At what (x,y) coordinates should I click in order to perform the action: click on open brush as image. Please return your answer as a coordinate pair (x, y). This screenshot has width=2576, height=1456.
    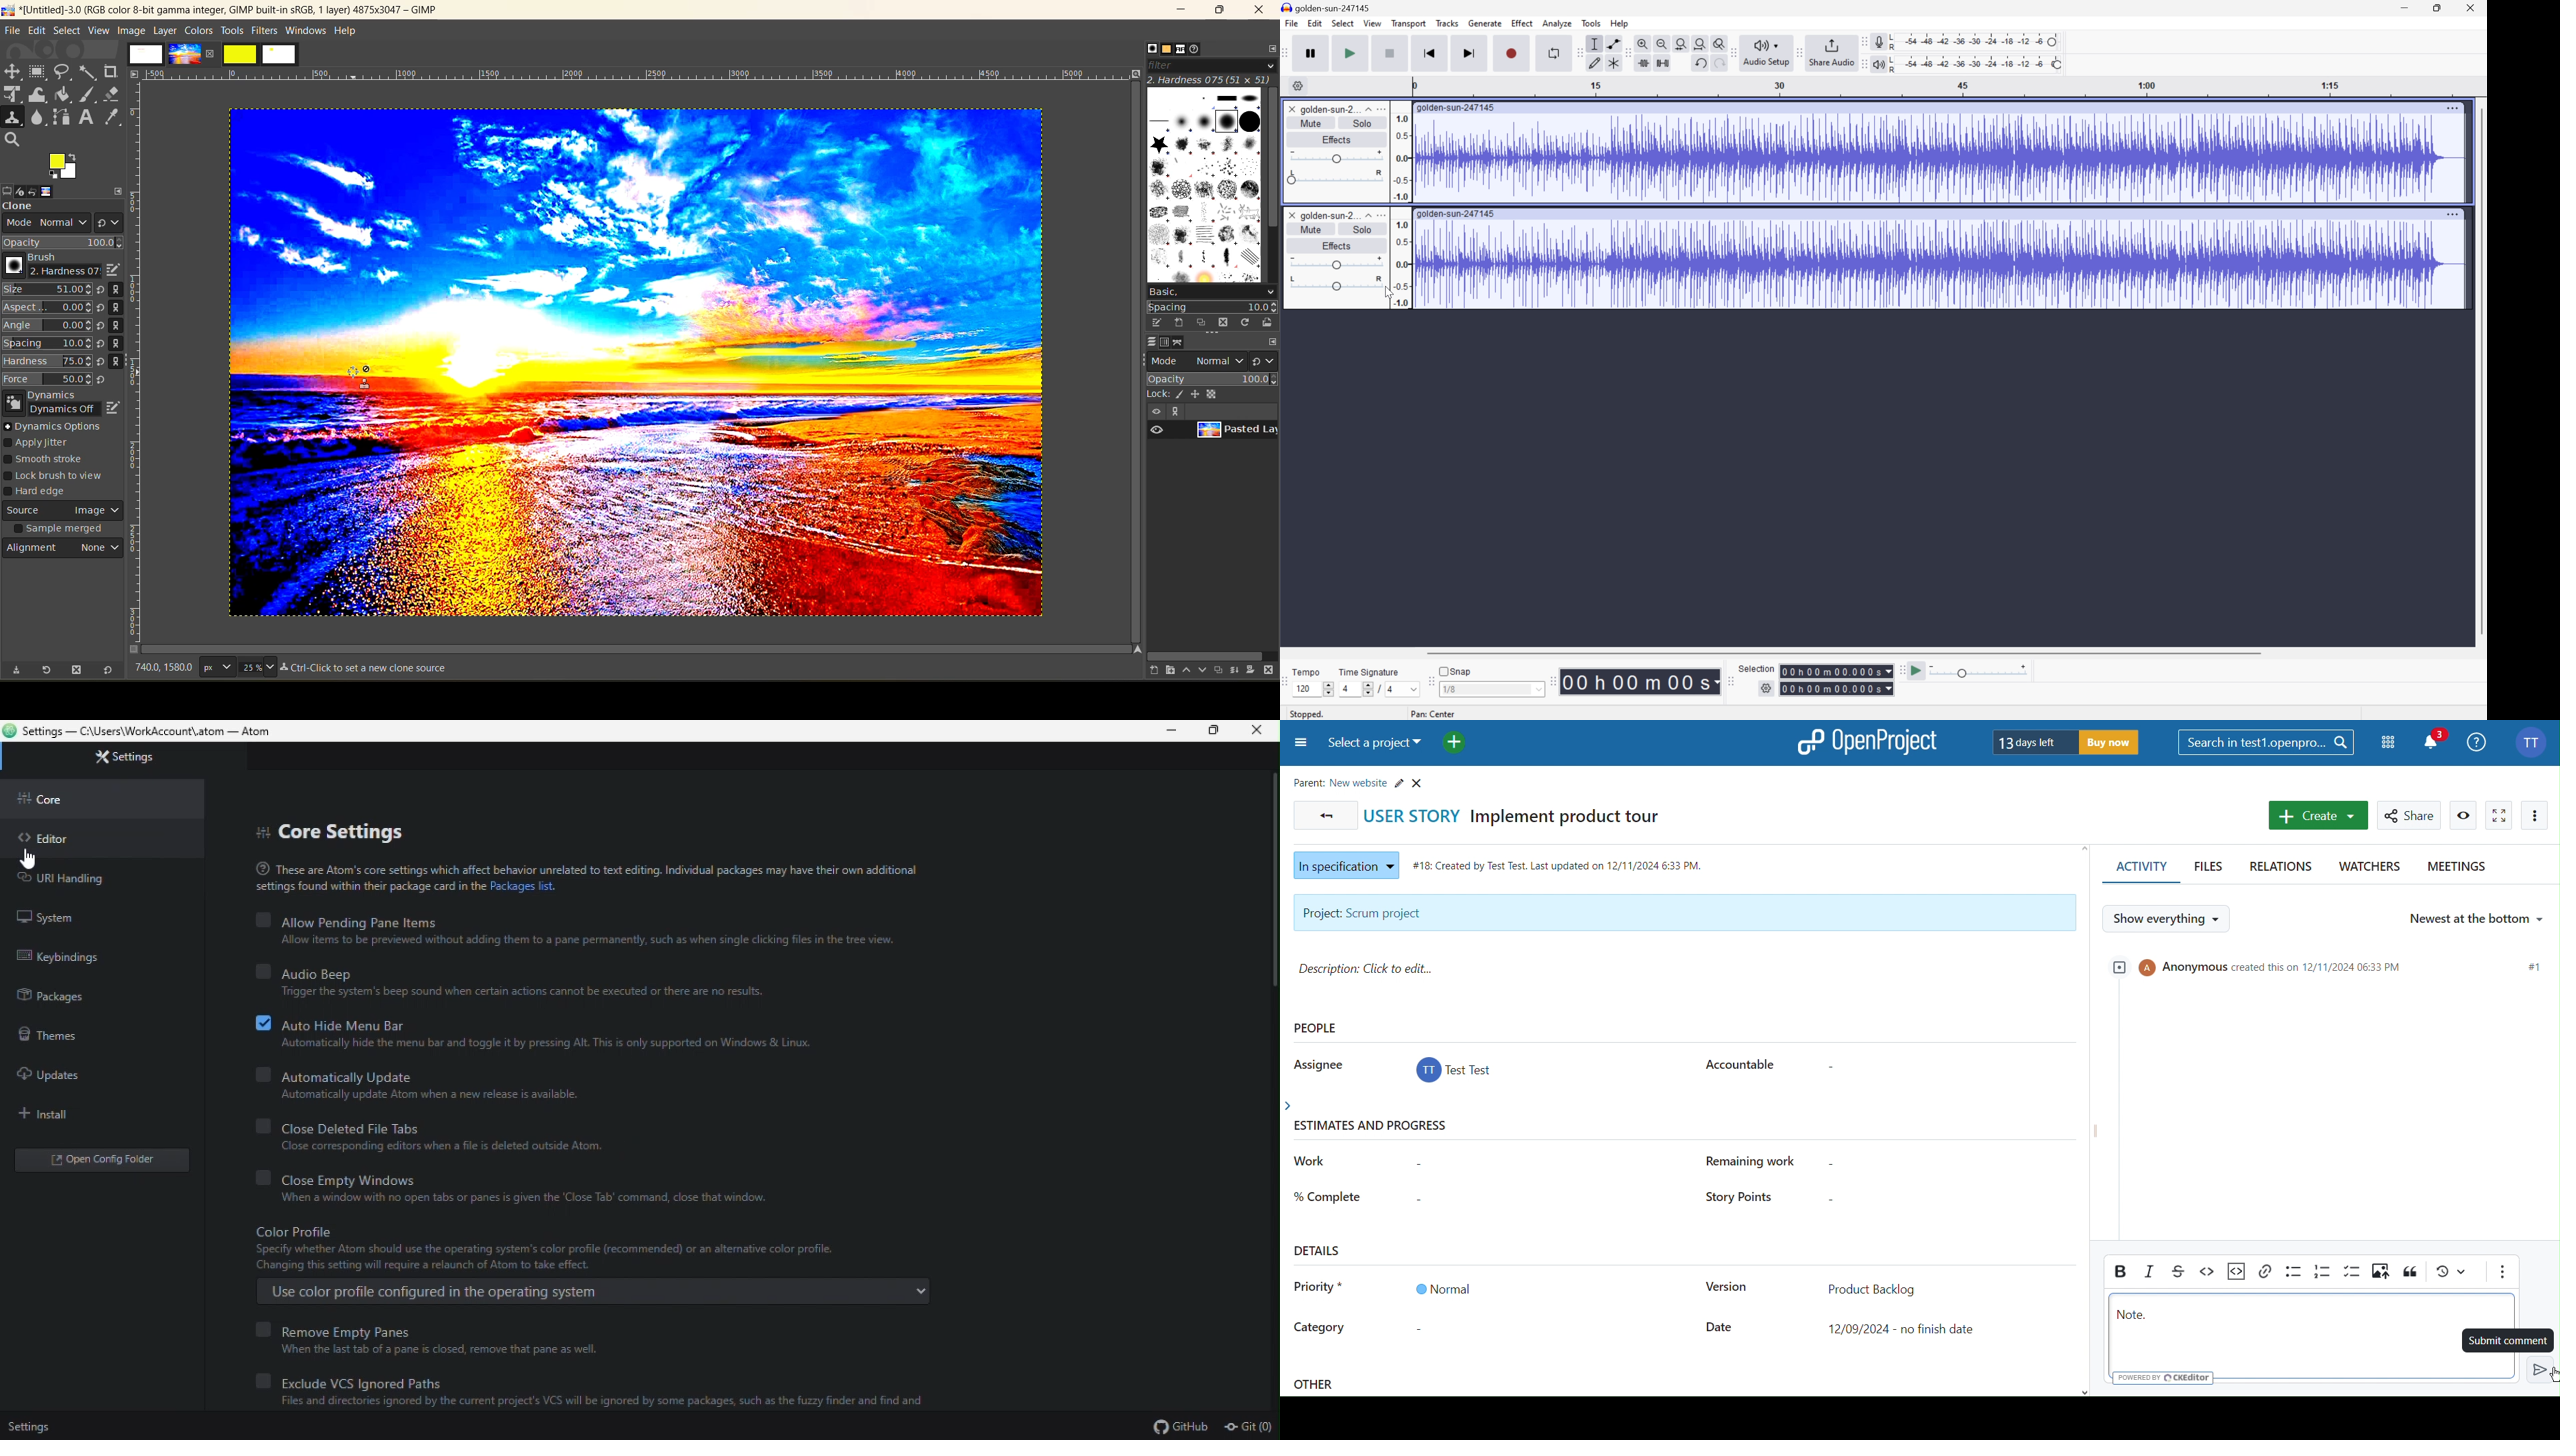
    Looking at the image, I should click on (1265, 323).